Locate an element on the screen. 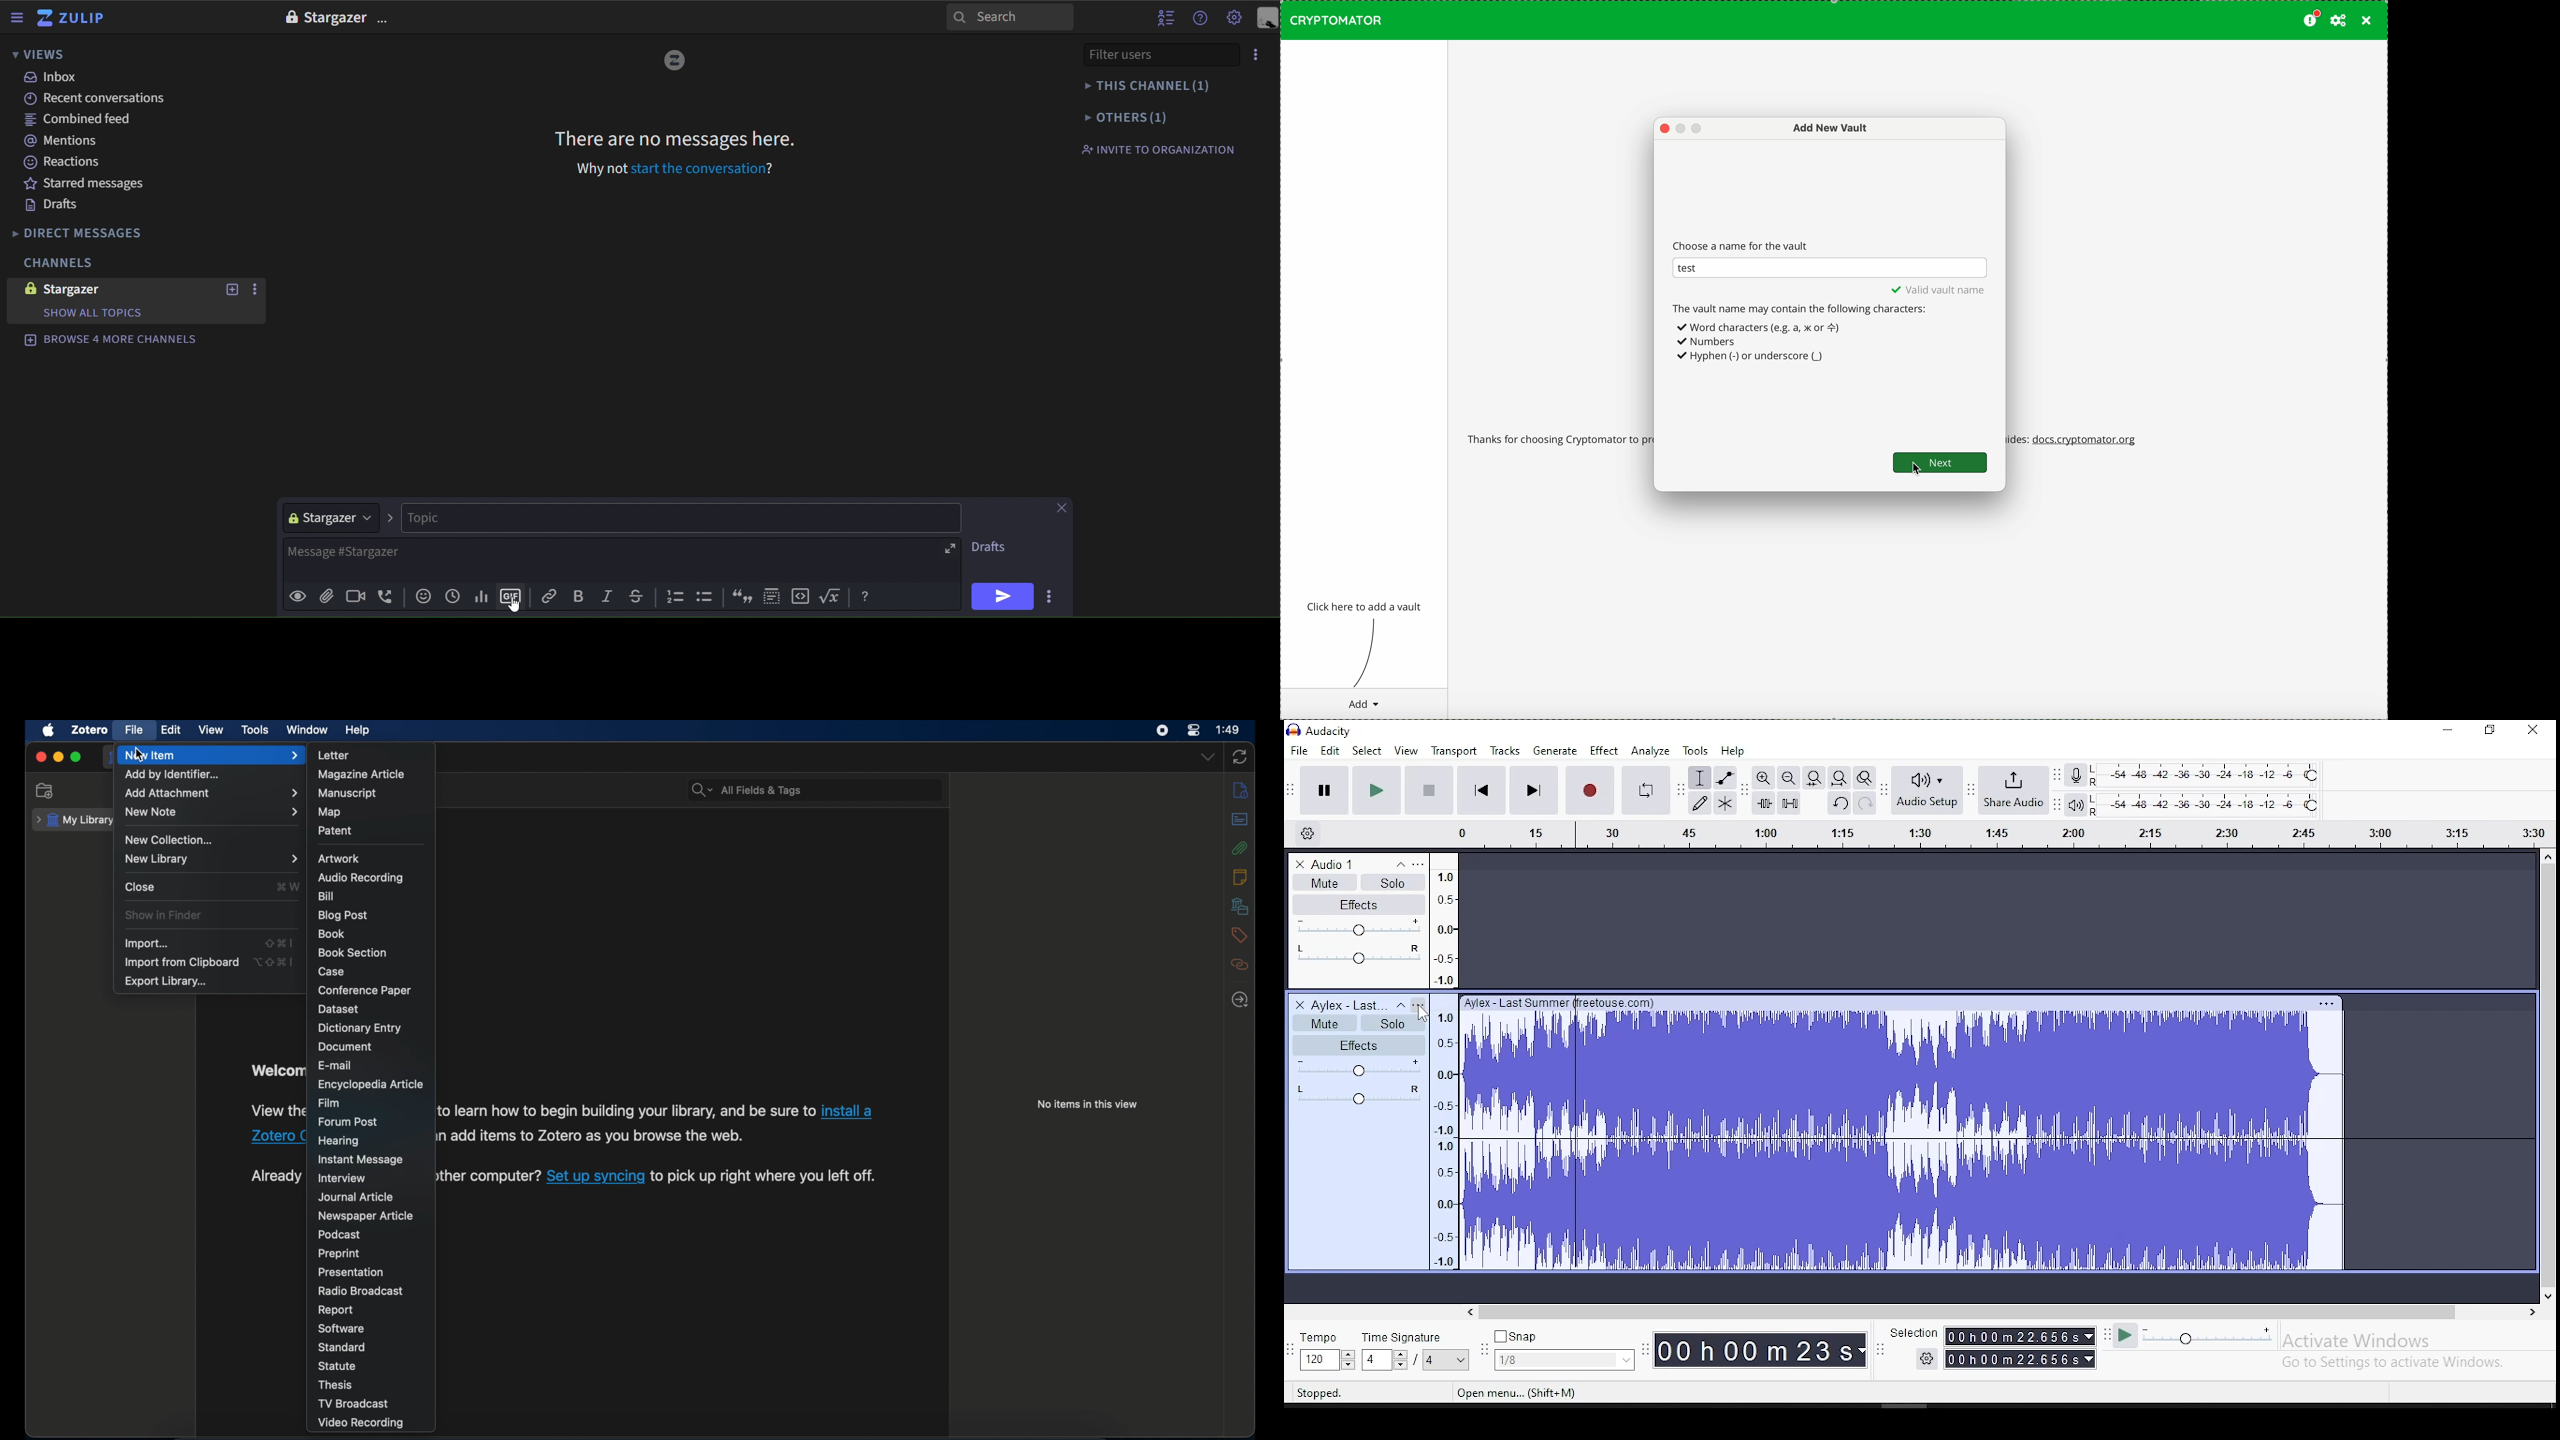  link is located at coordinates (551, 596).